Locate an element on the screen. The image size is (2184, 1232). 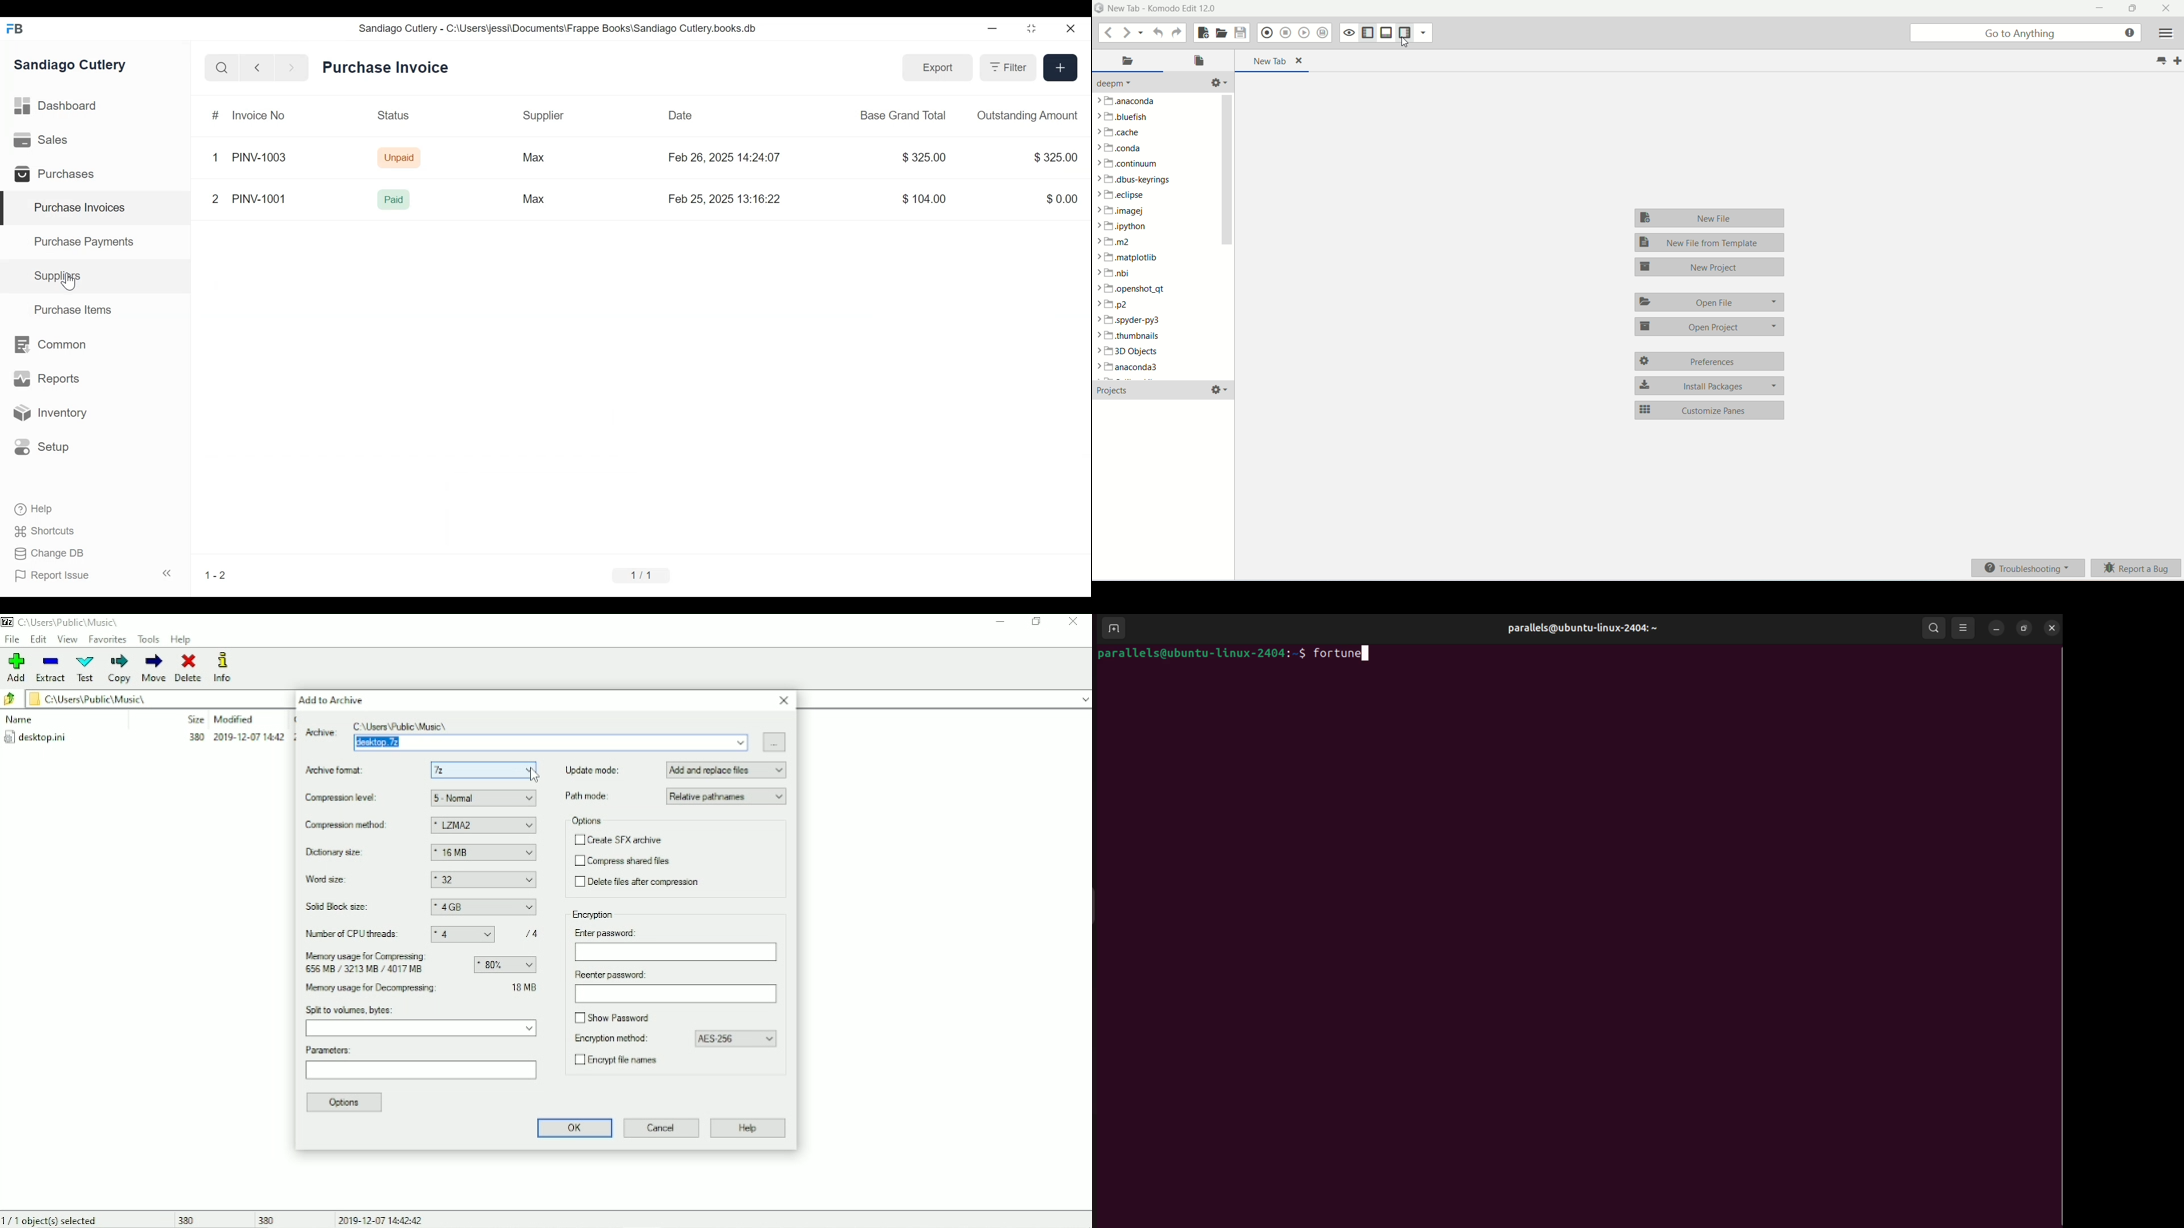
close is located at coordinates (2169, 8).